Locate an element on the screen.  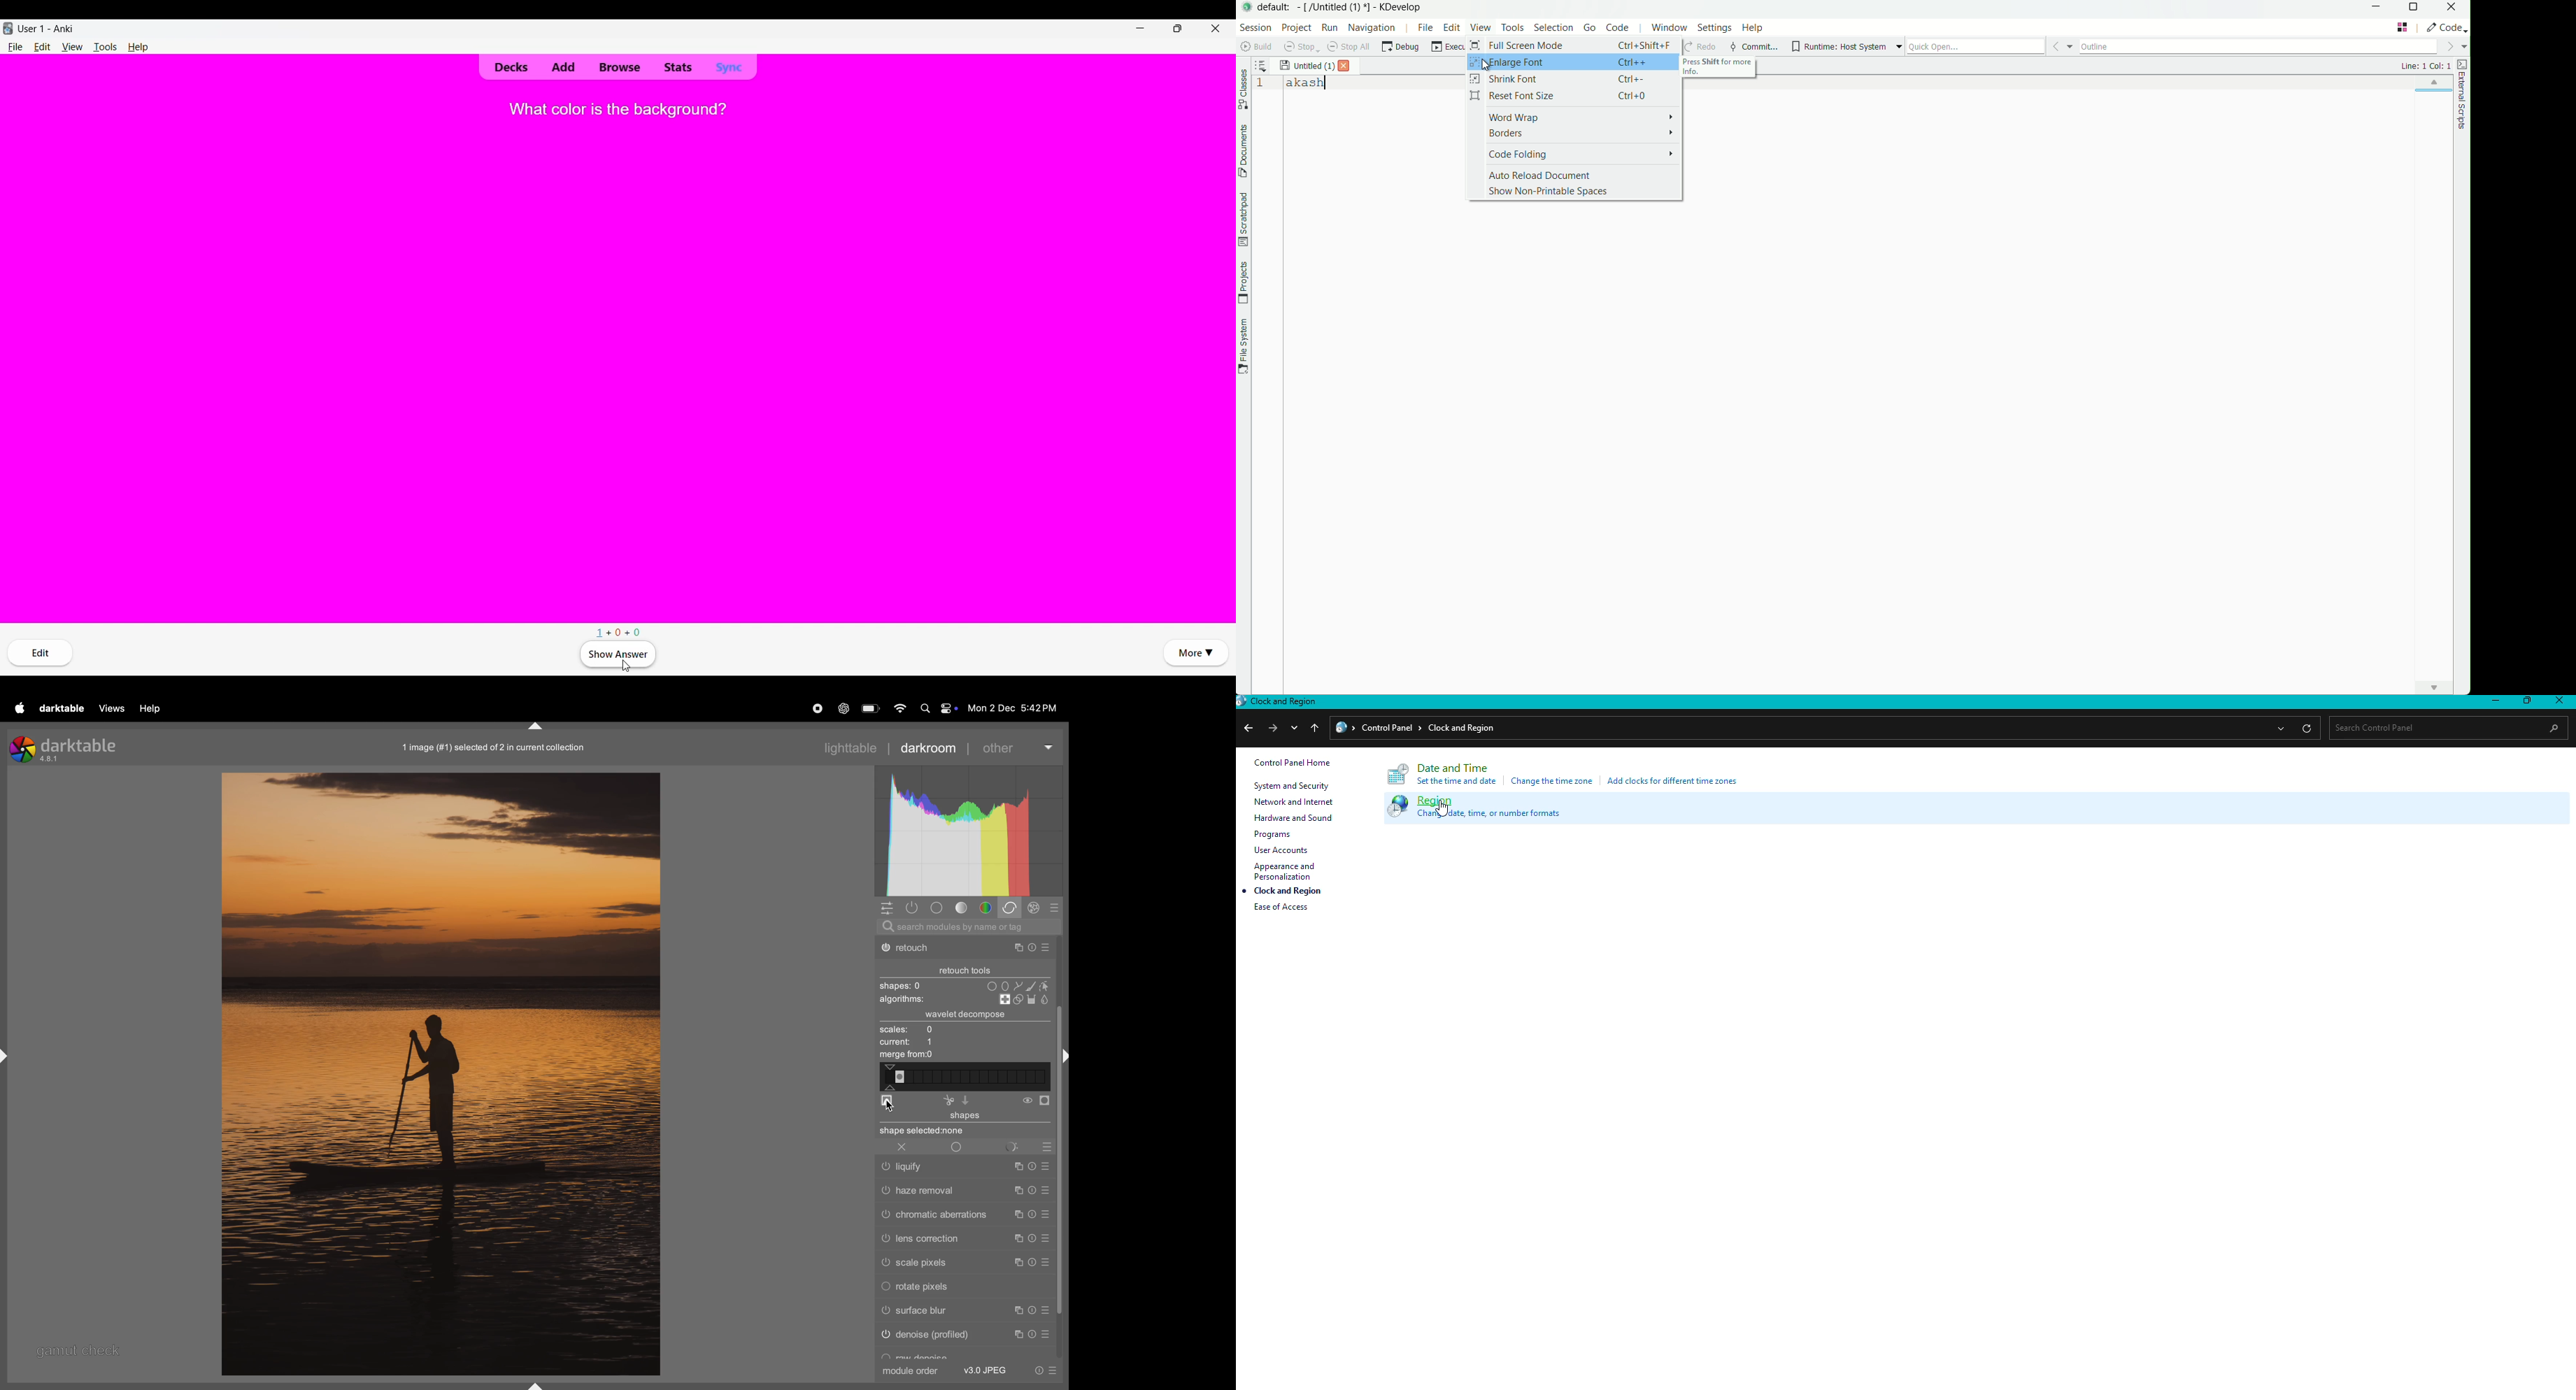
scales is located at coordinates (923, 1030).